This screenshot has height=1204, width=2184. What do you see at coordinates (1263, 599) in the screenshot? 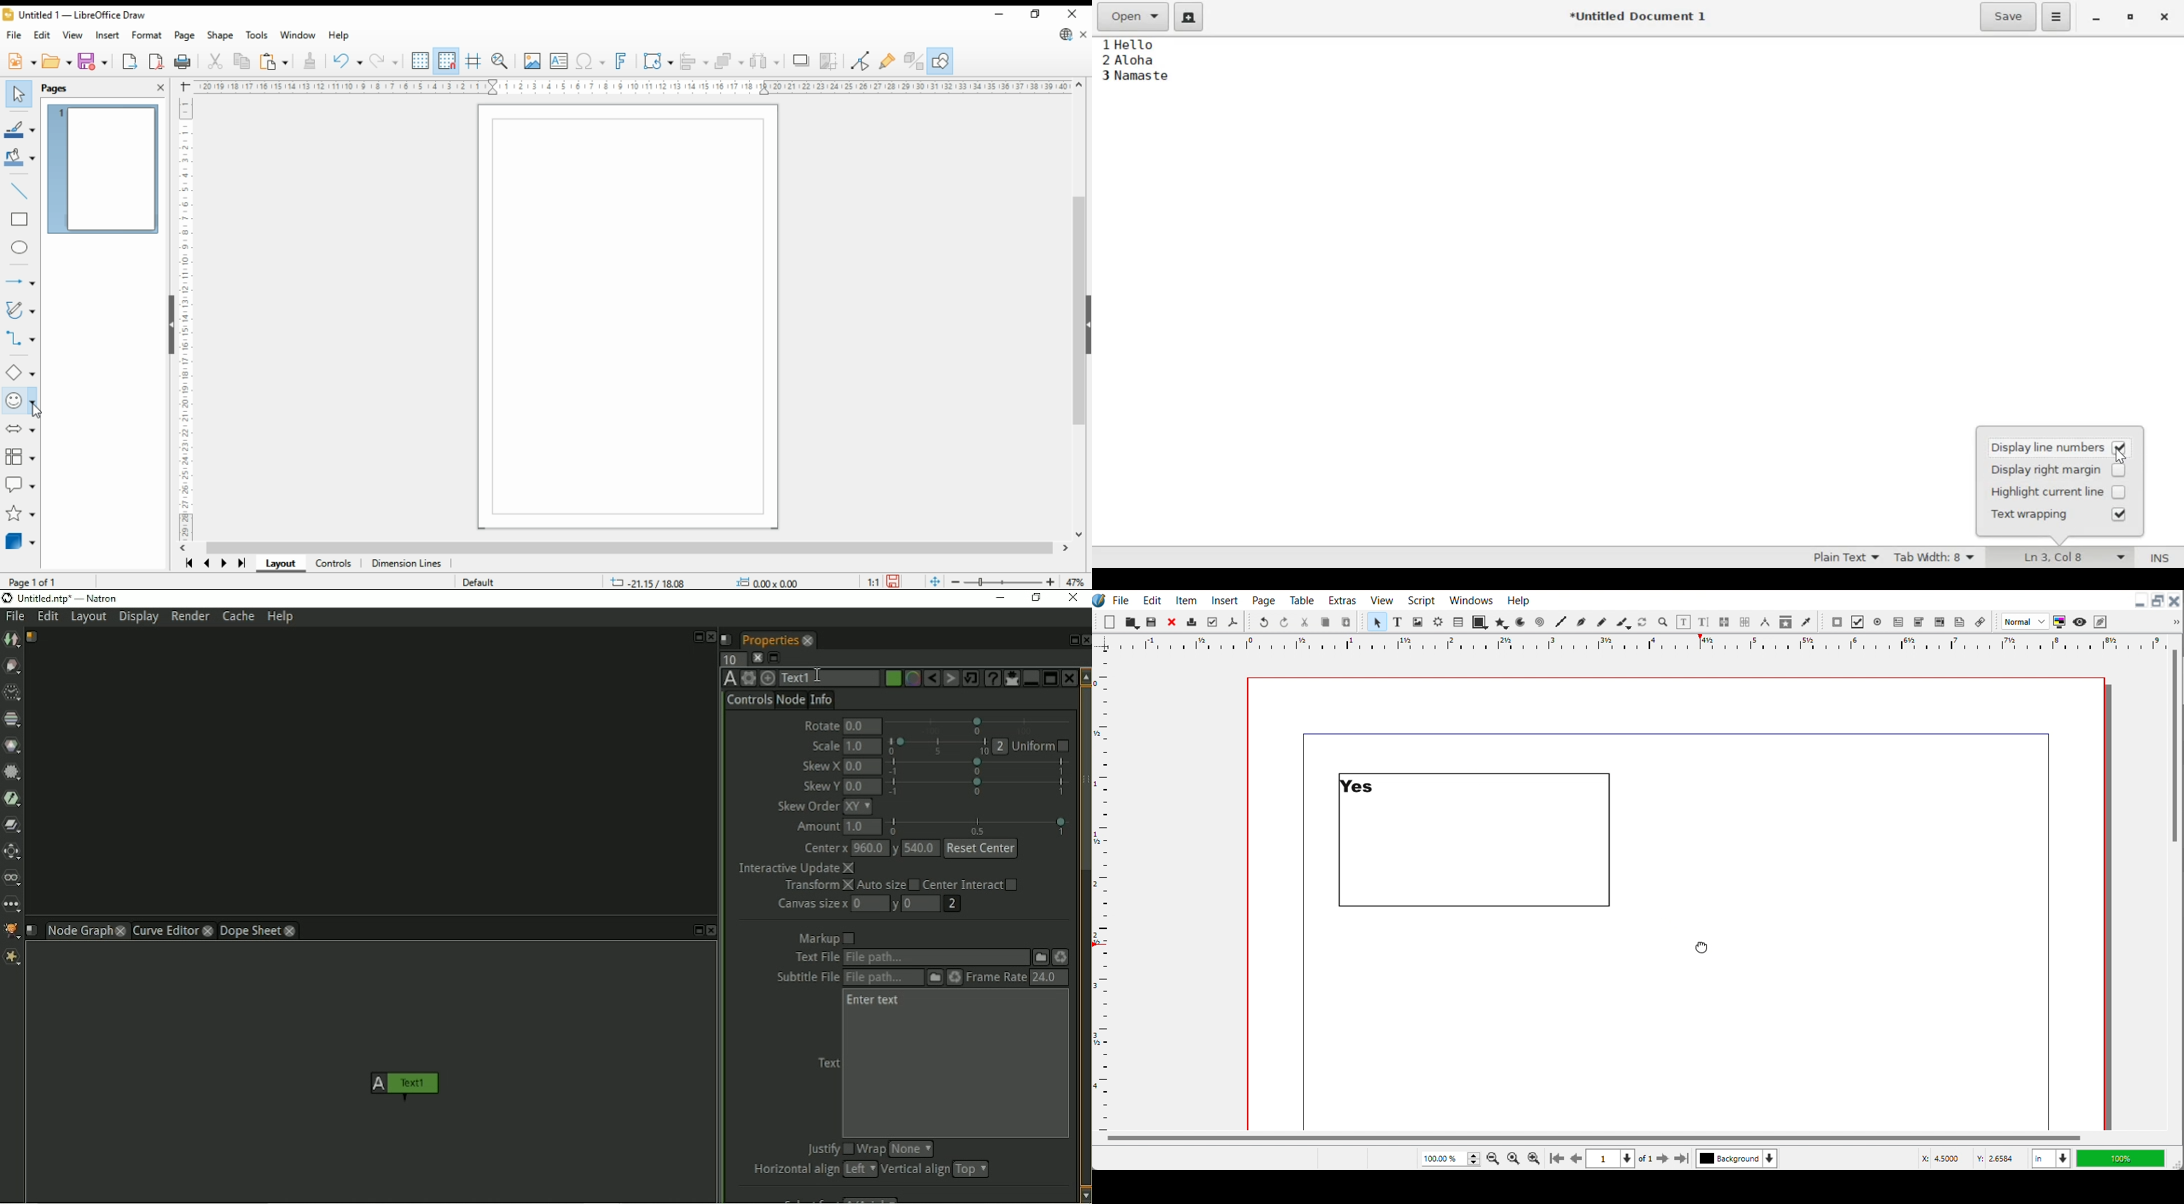
I see `Page` at bounding box center [1263, 599].